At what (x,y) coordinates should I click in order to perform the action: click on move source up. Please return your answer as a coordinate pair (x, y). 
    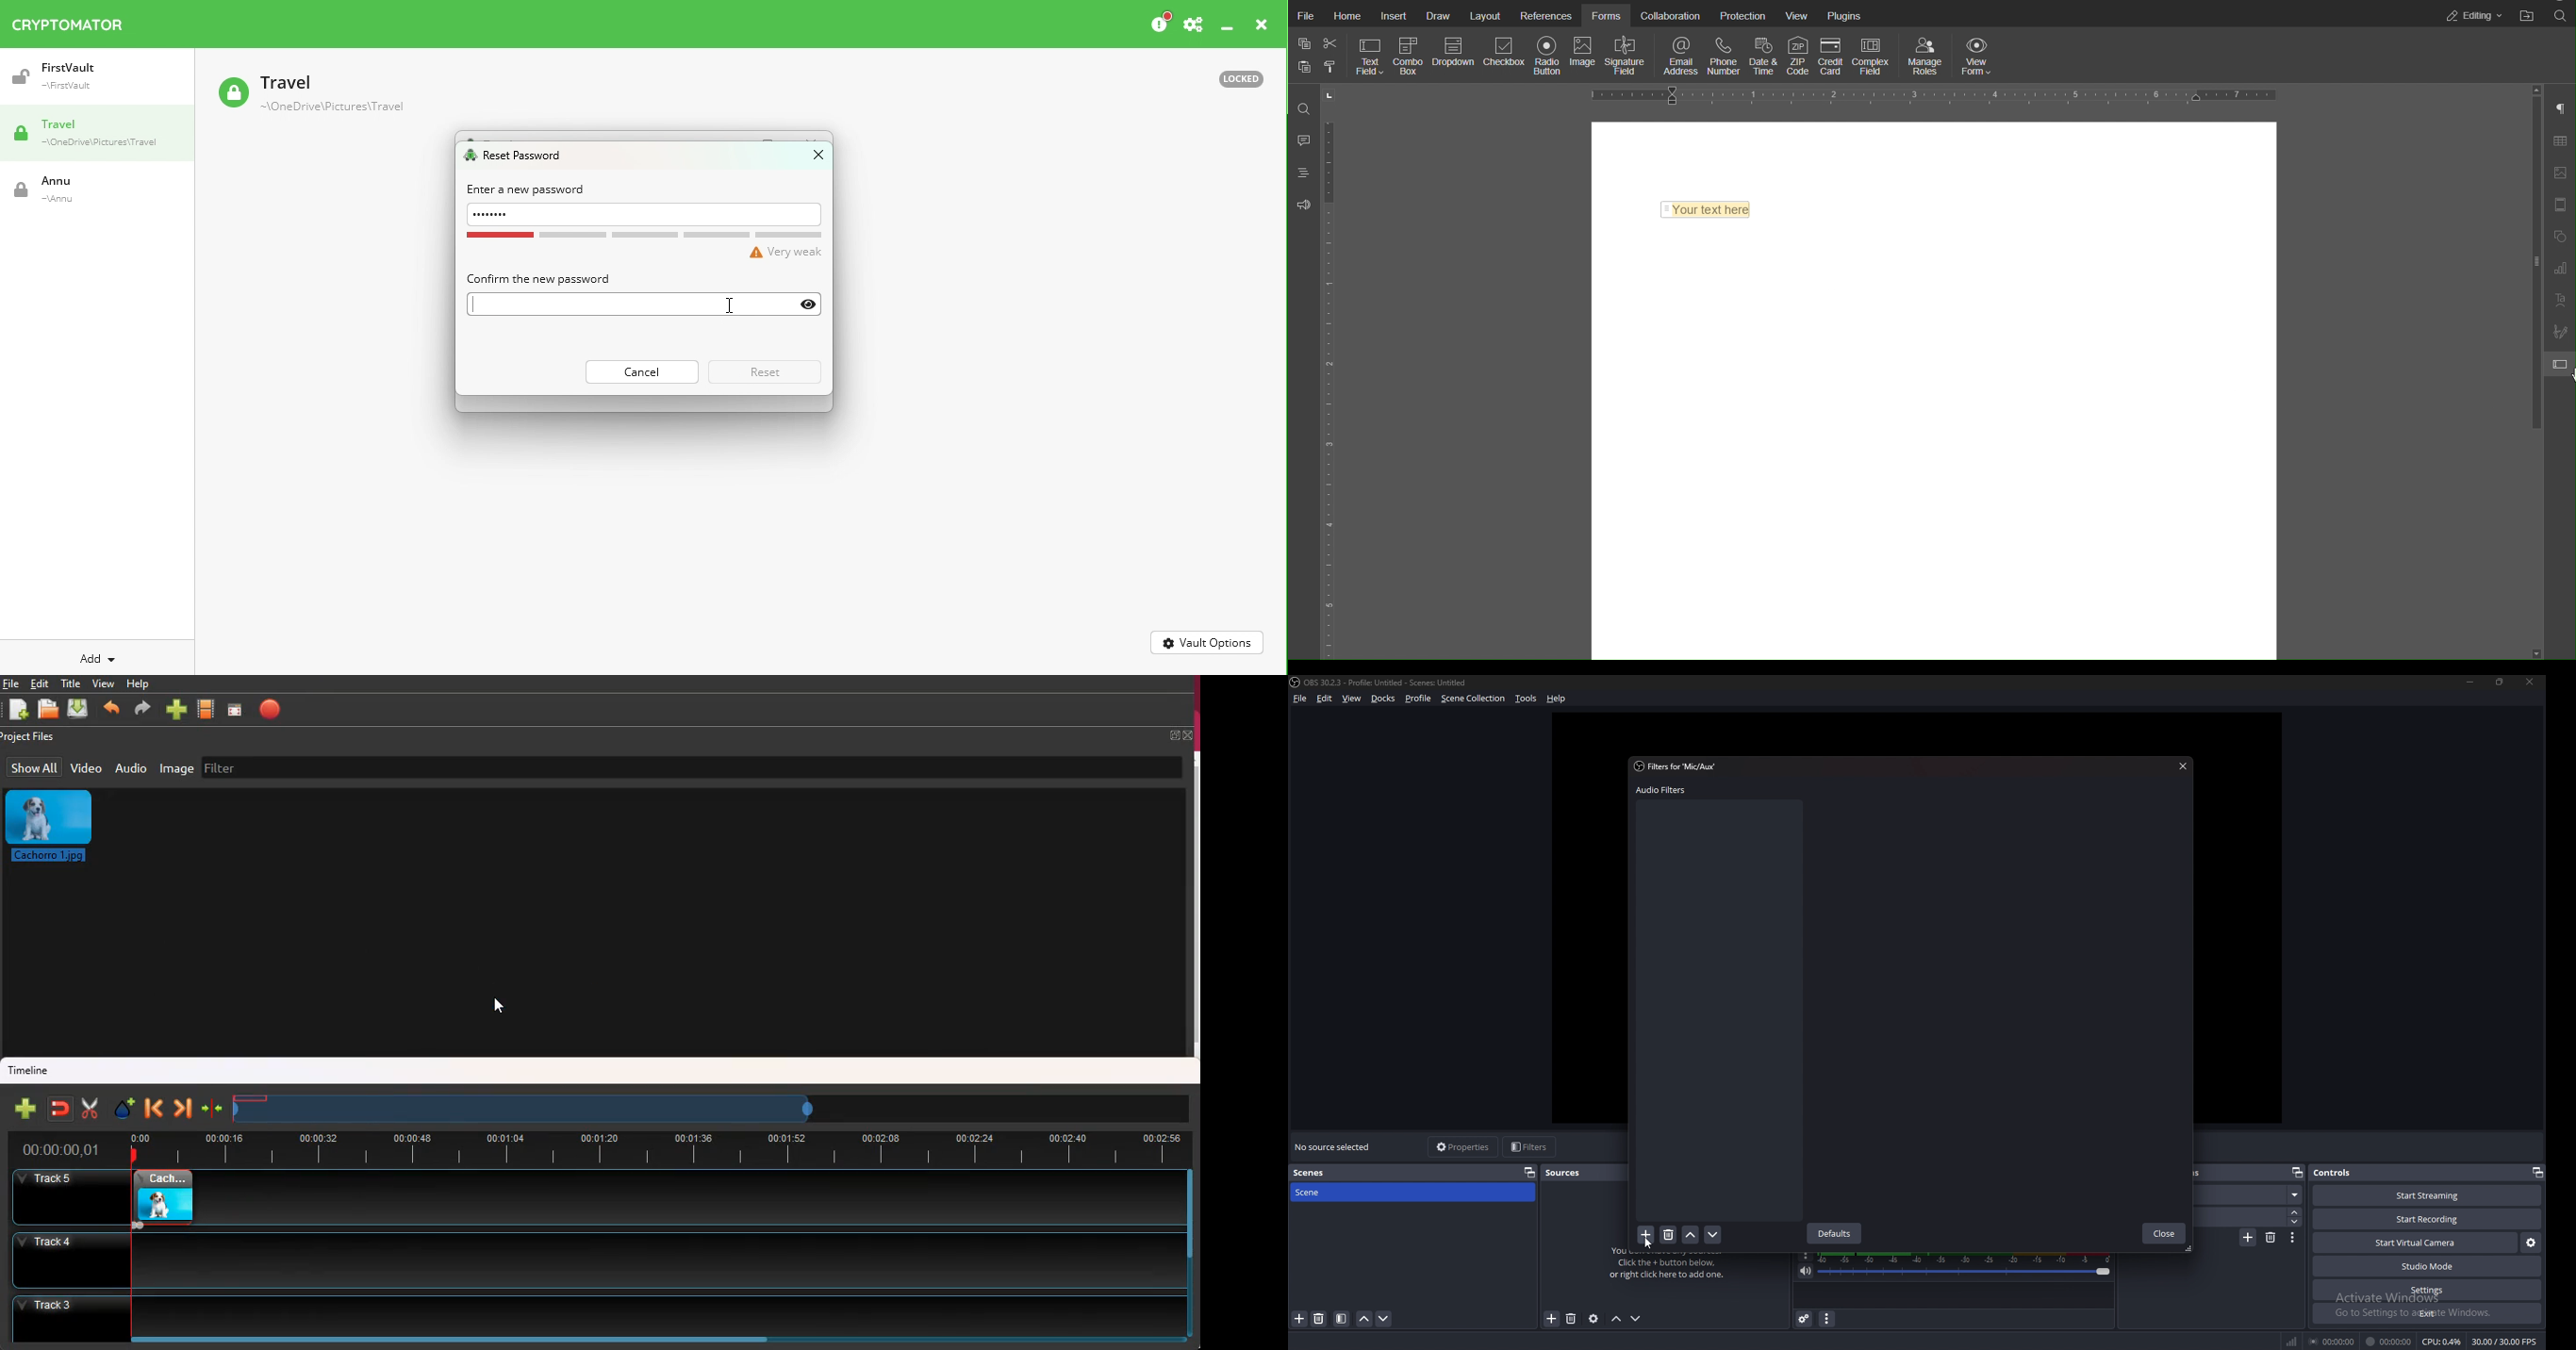
    Looking at the image, I should click on (1616, 1319).